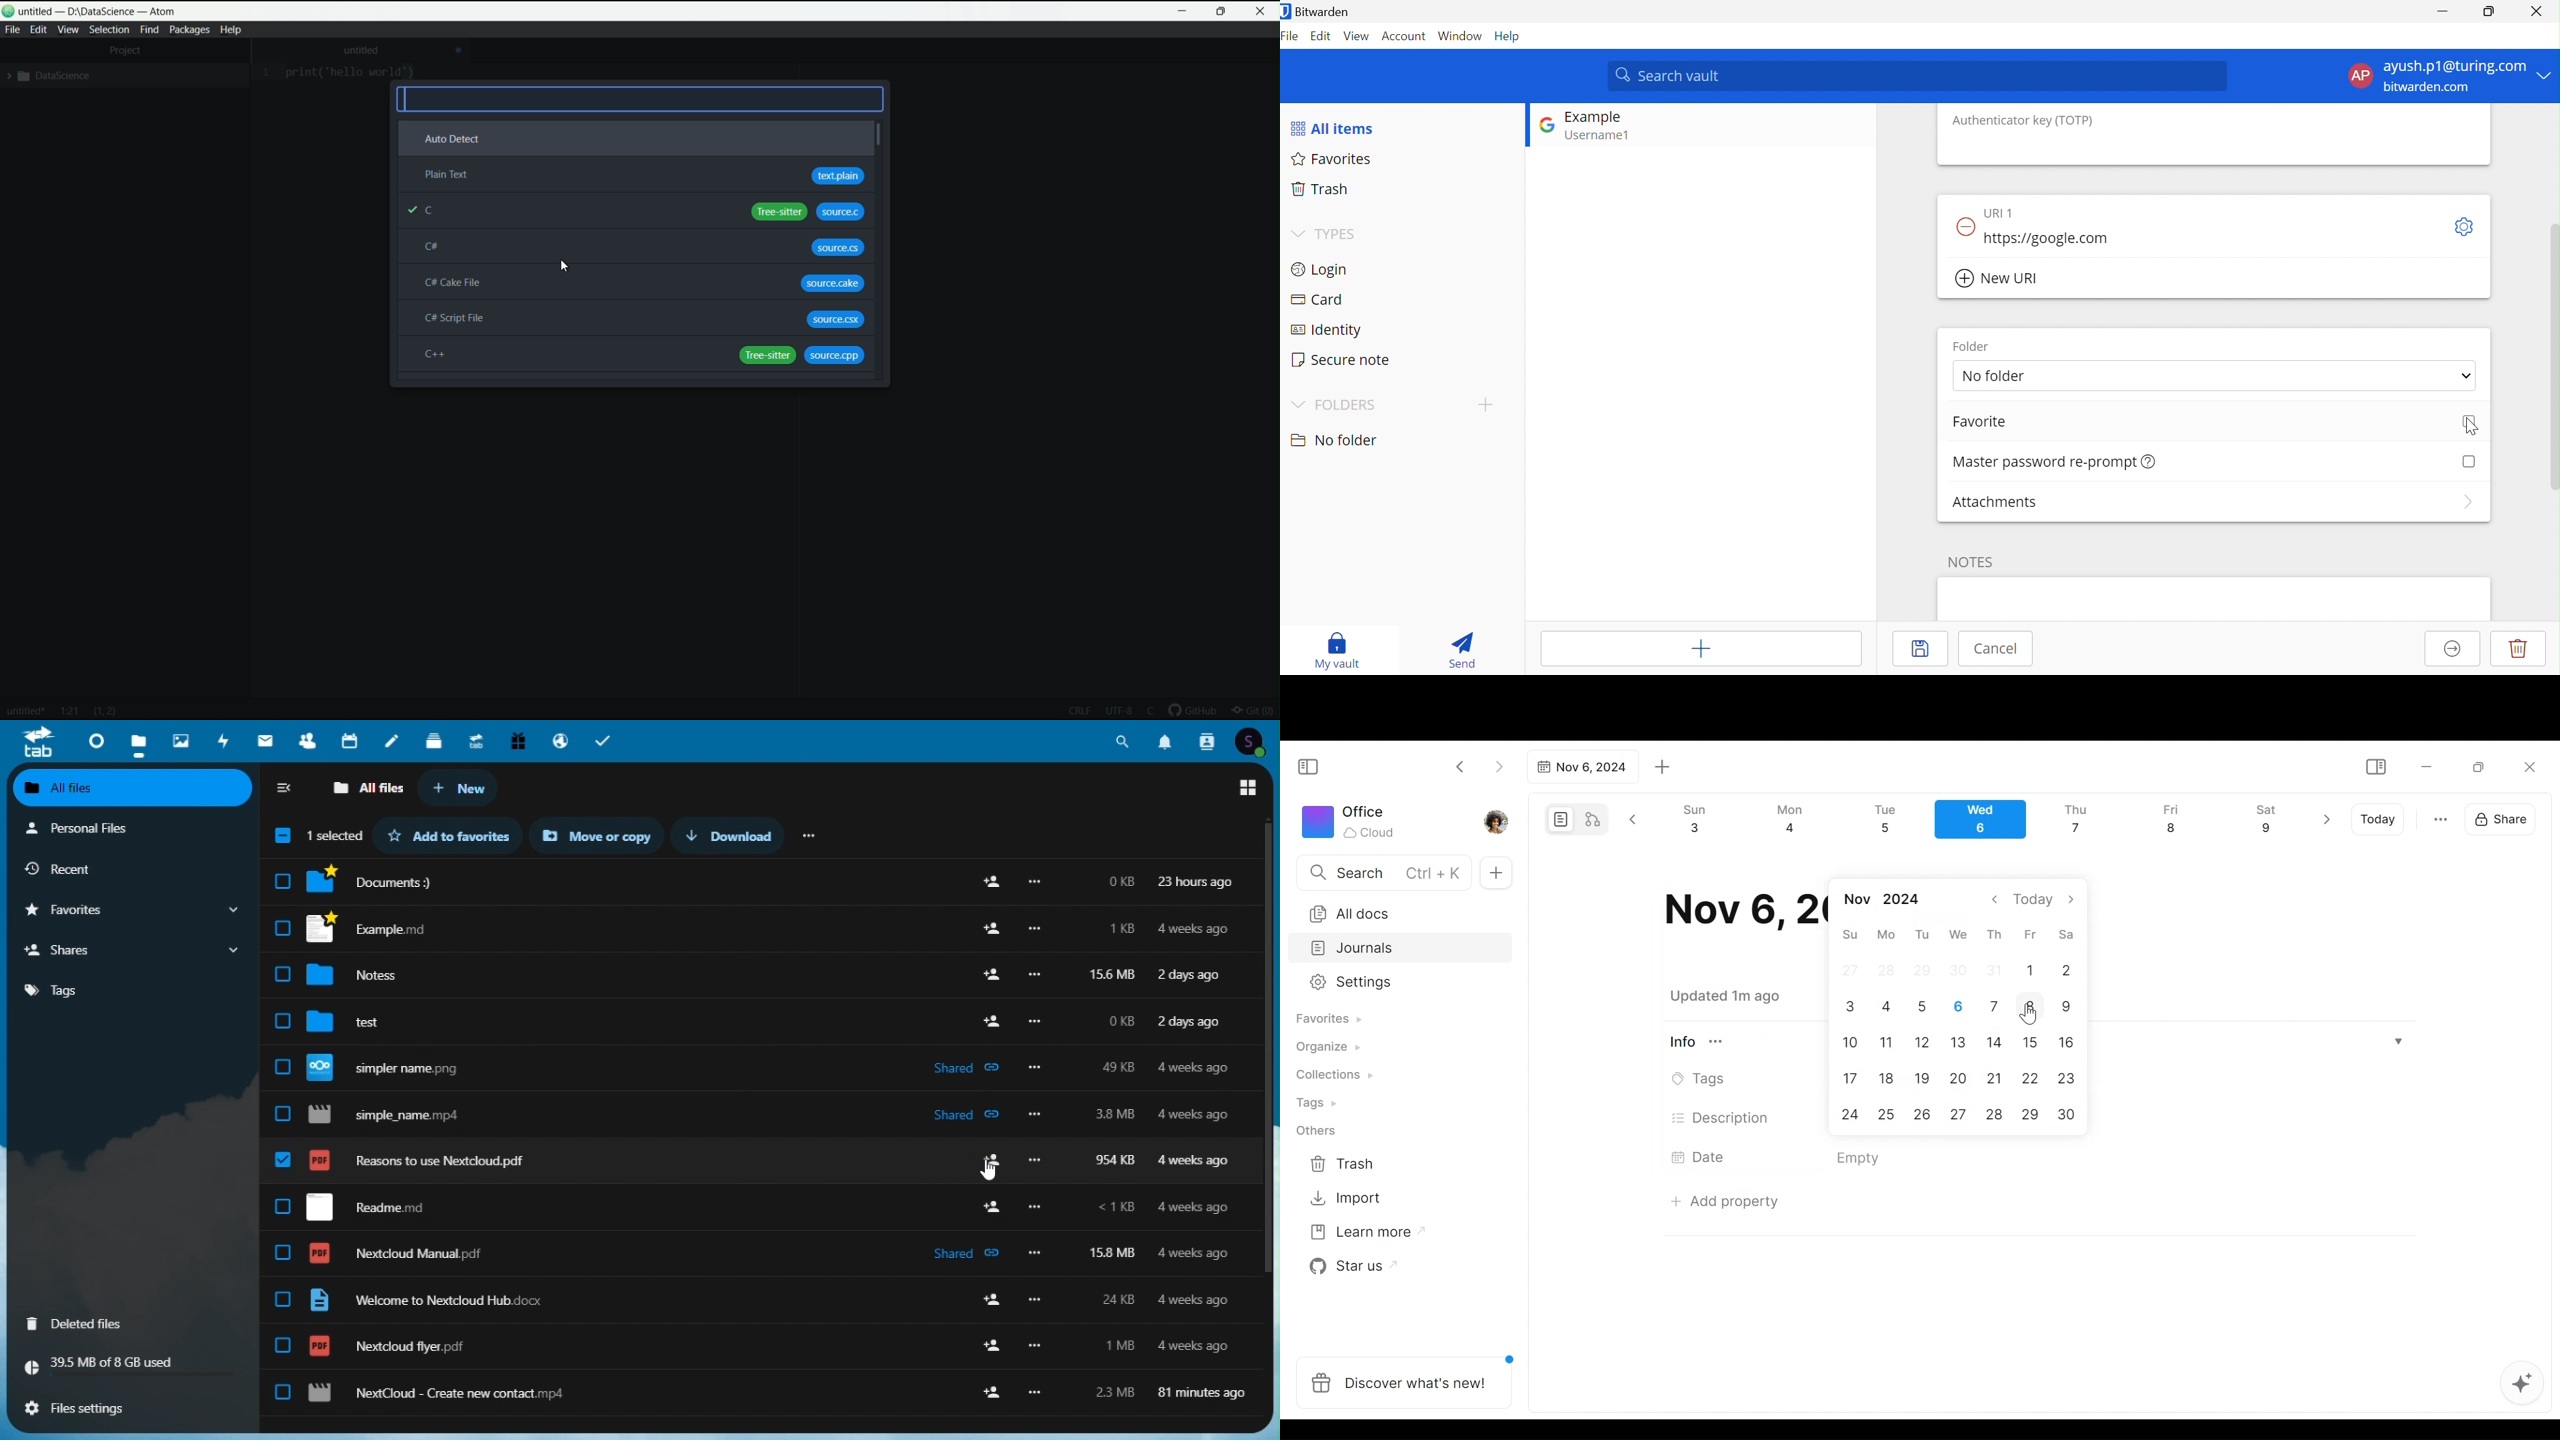  I want to click on more options, so click(1037, 1251).